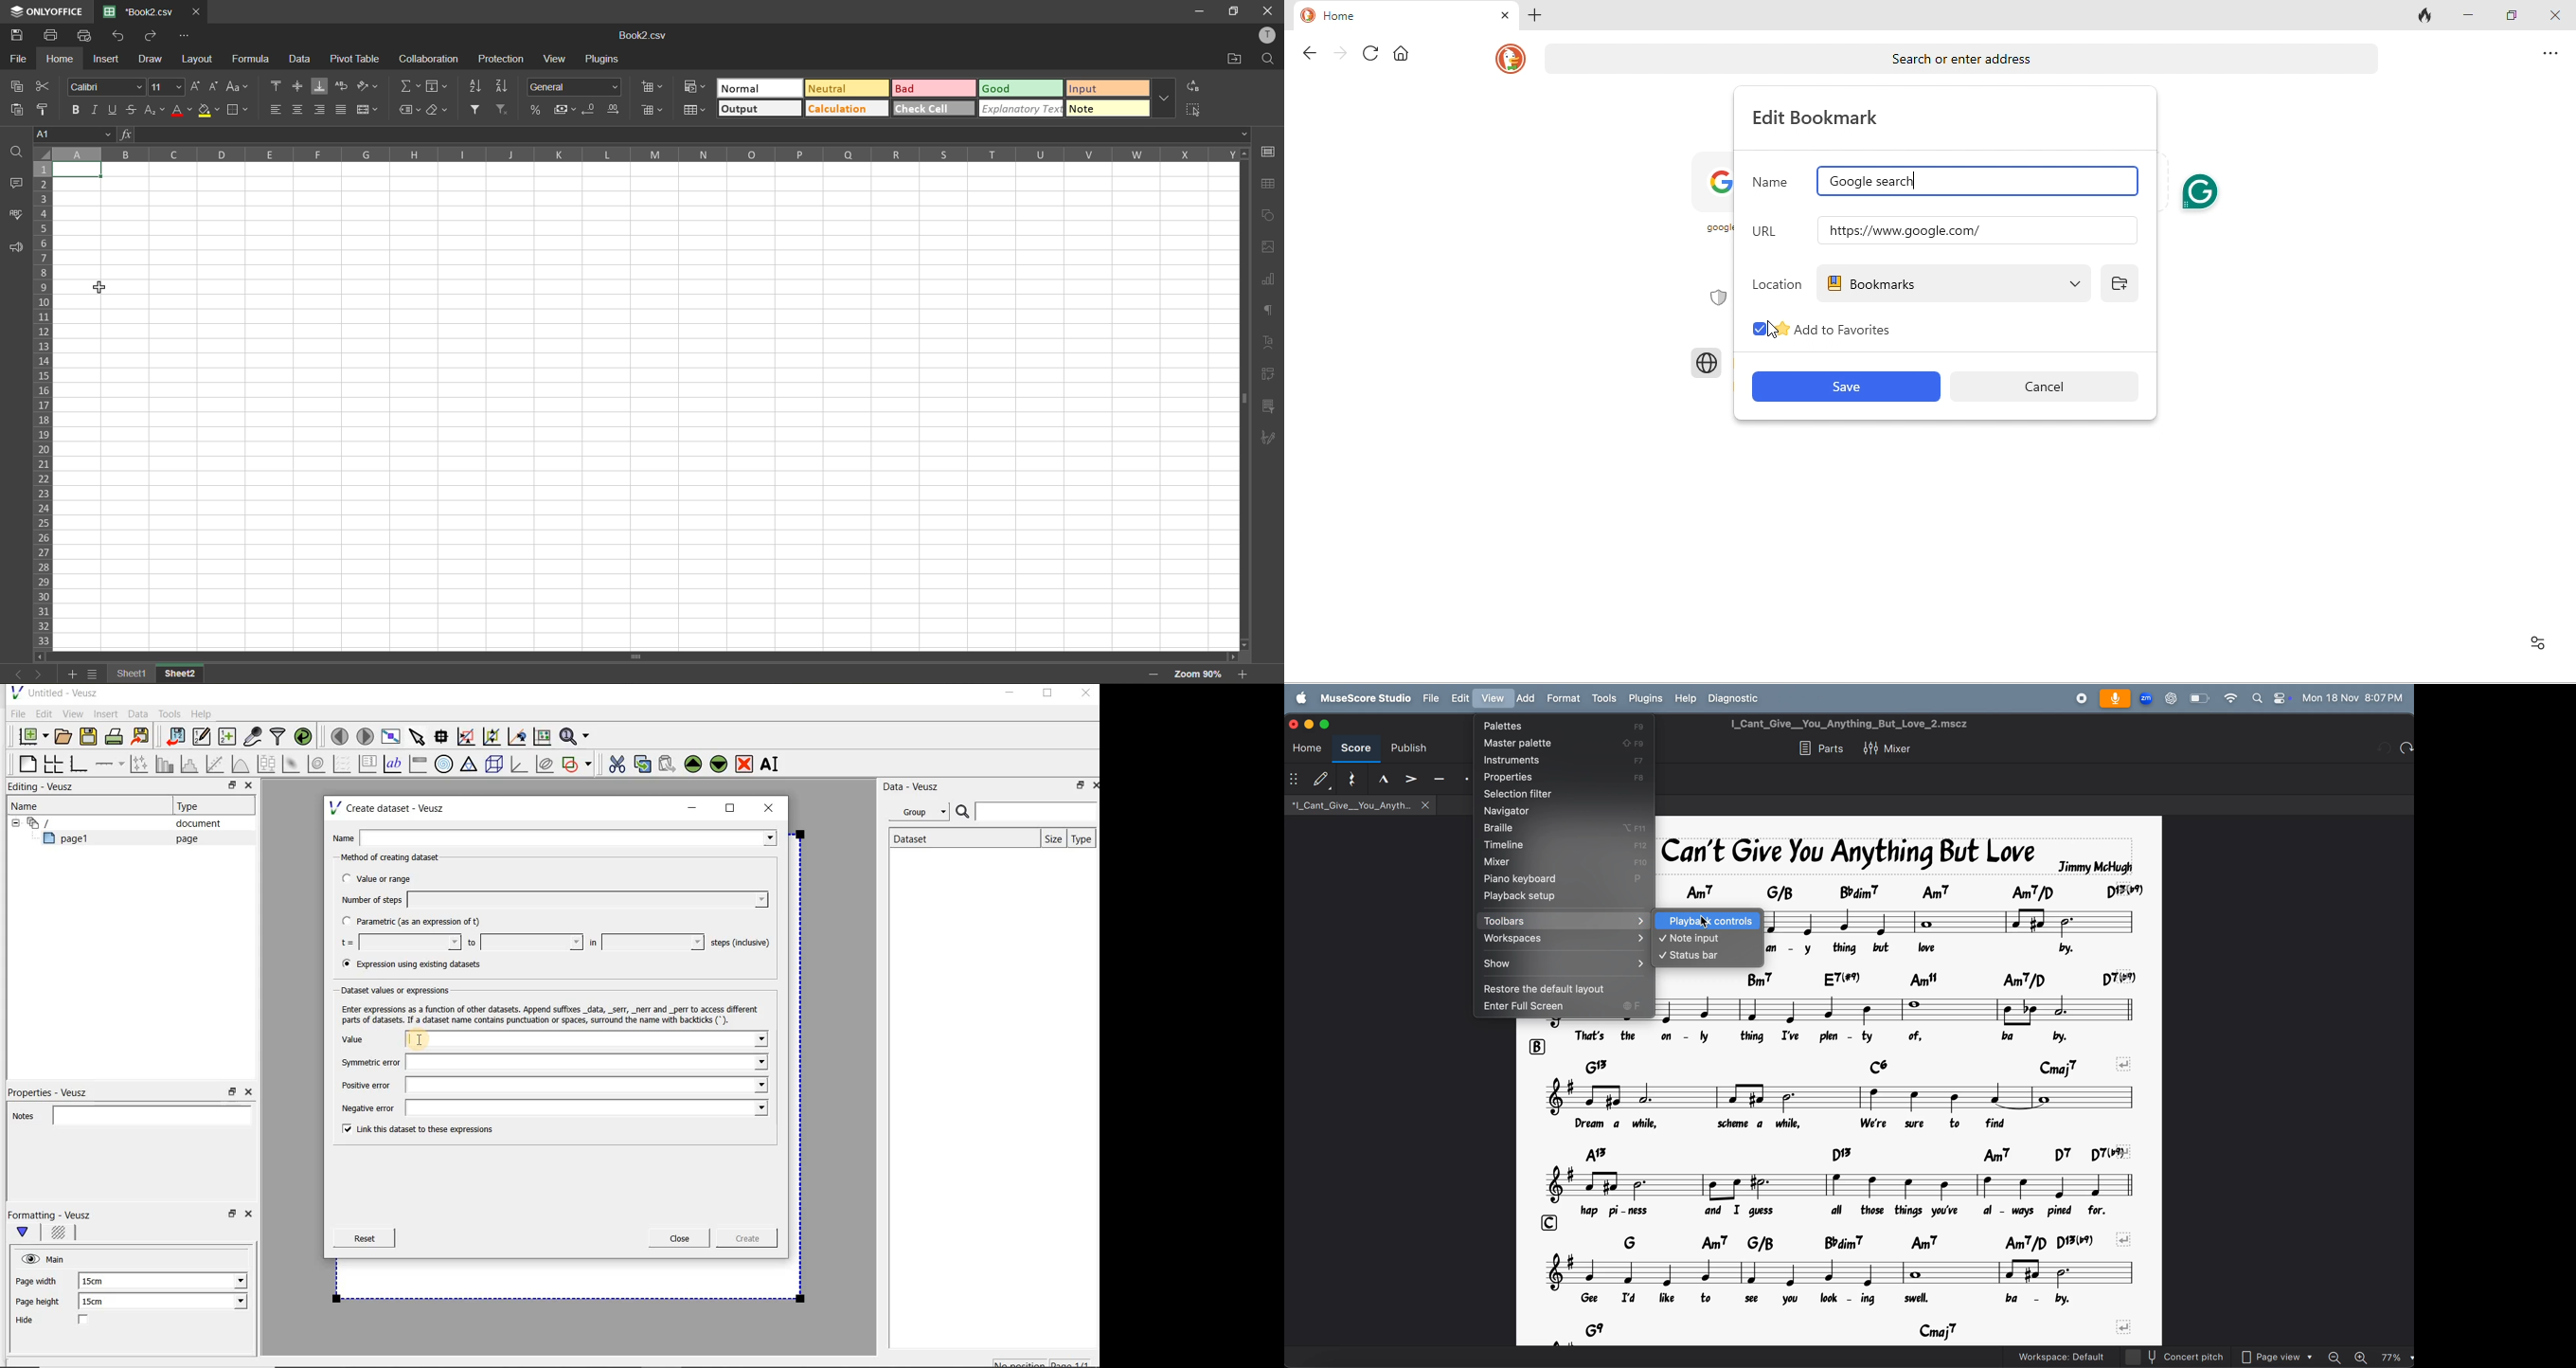 This screenshot has height=1372, width=2576. Describe the element at coordinates (1501, 17) in the screenshot. I see `close` at that location.